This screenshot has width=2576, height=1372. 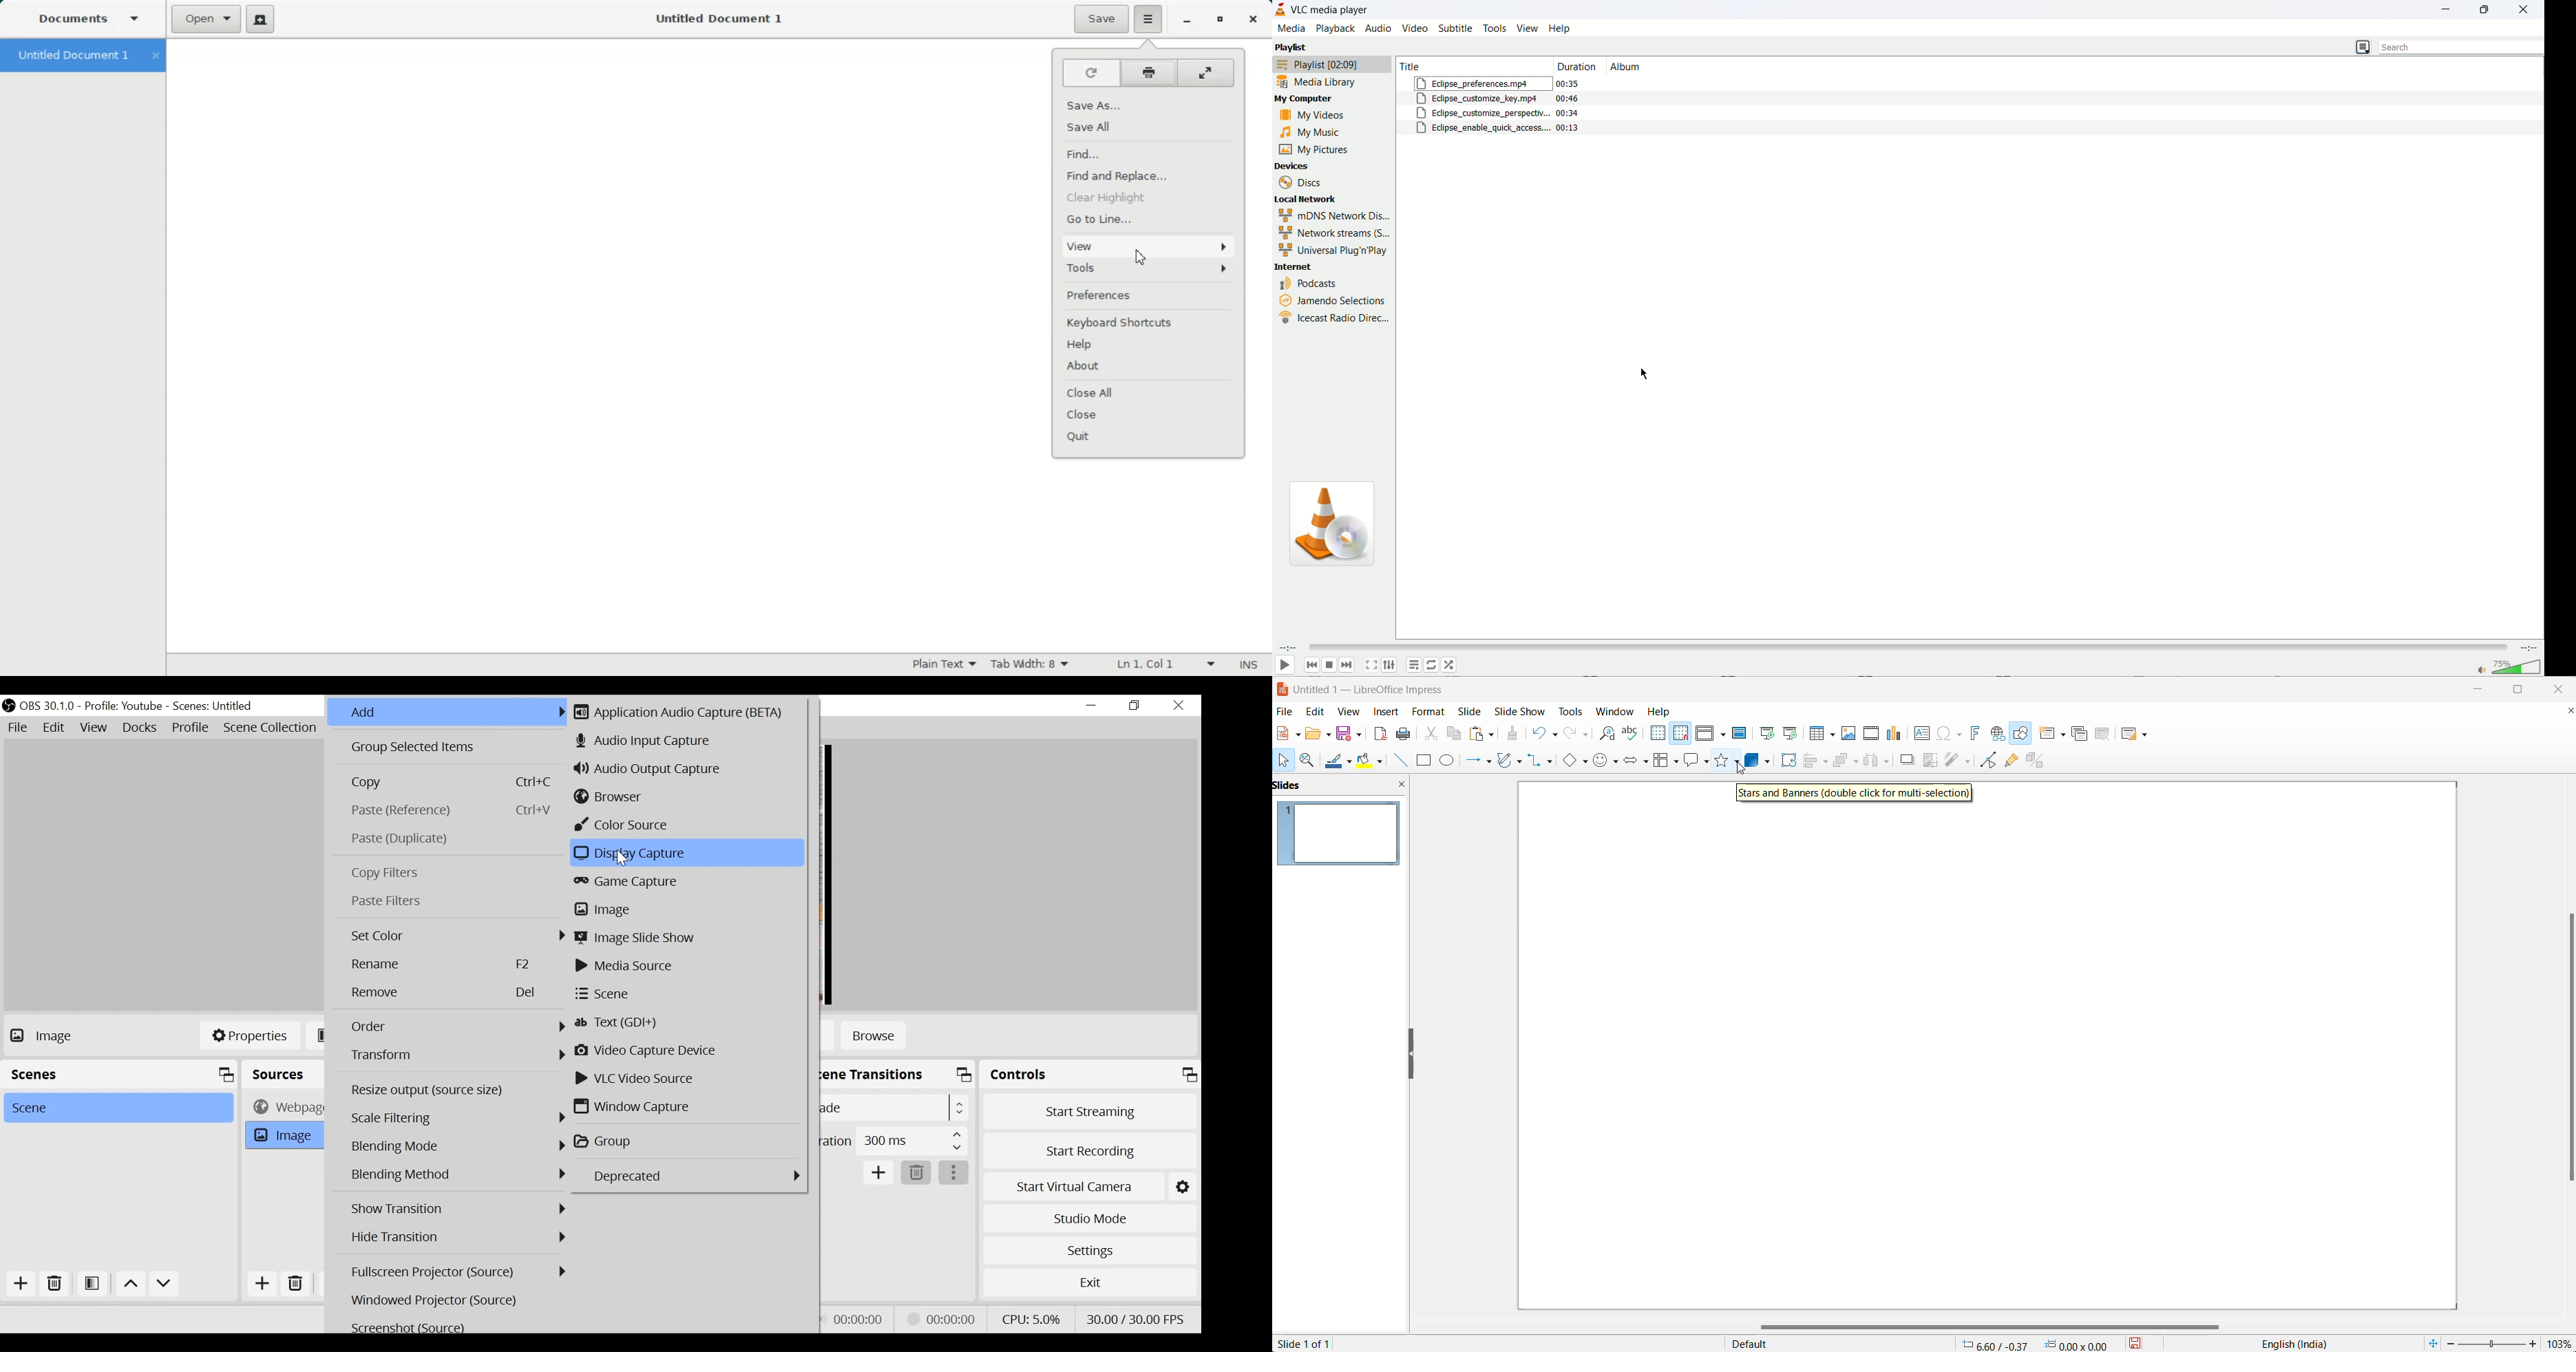 I want to click on Start Virtual Camera, so click(x=1073, y=1187).